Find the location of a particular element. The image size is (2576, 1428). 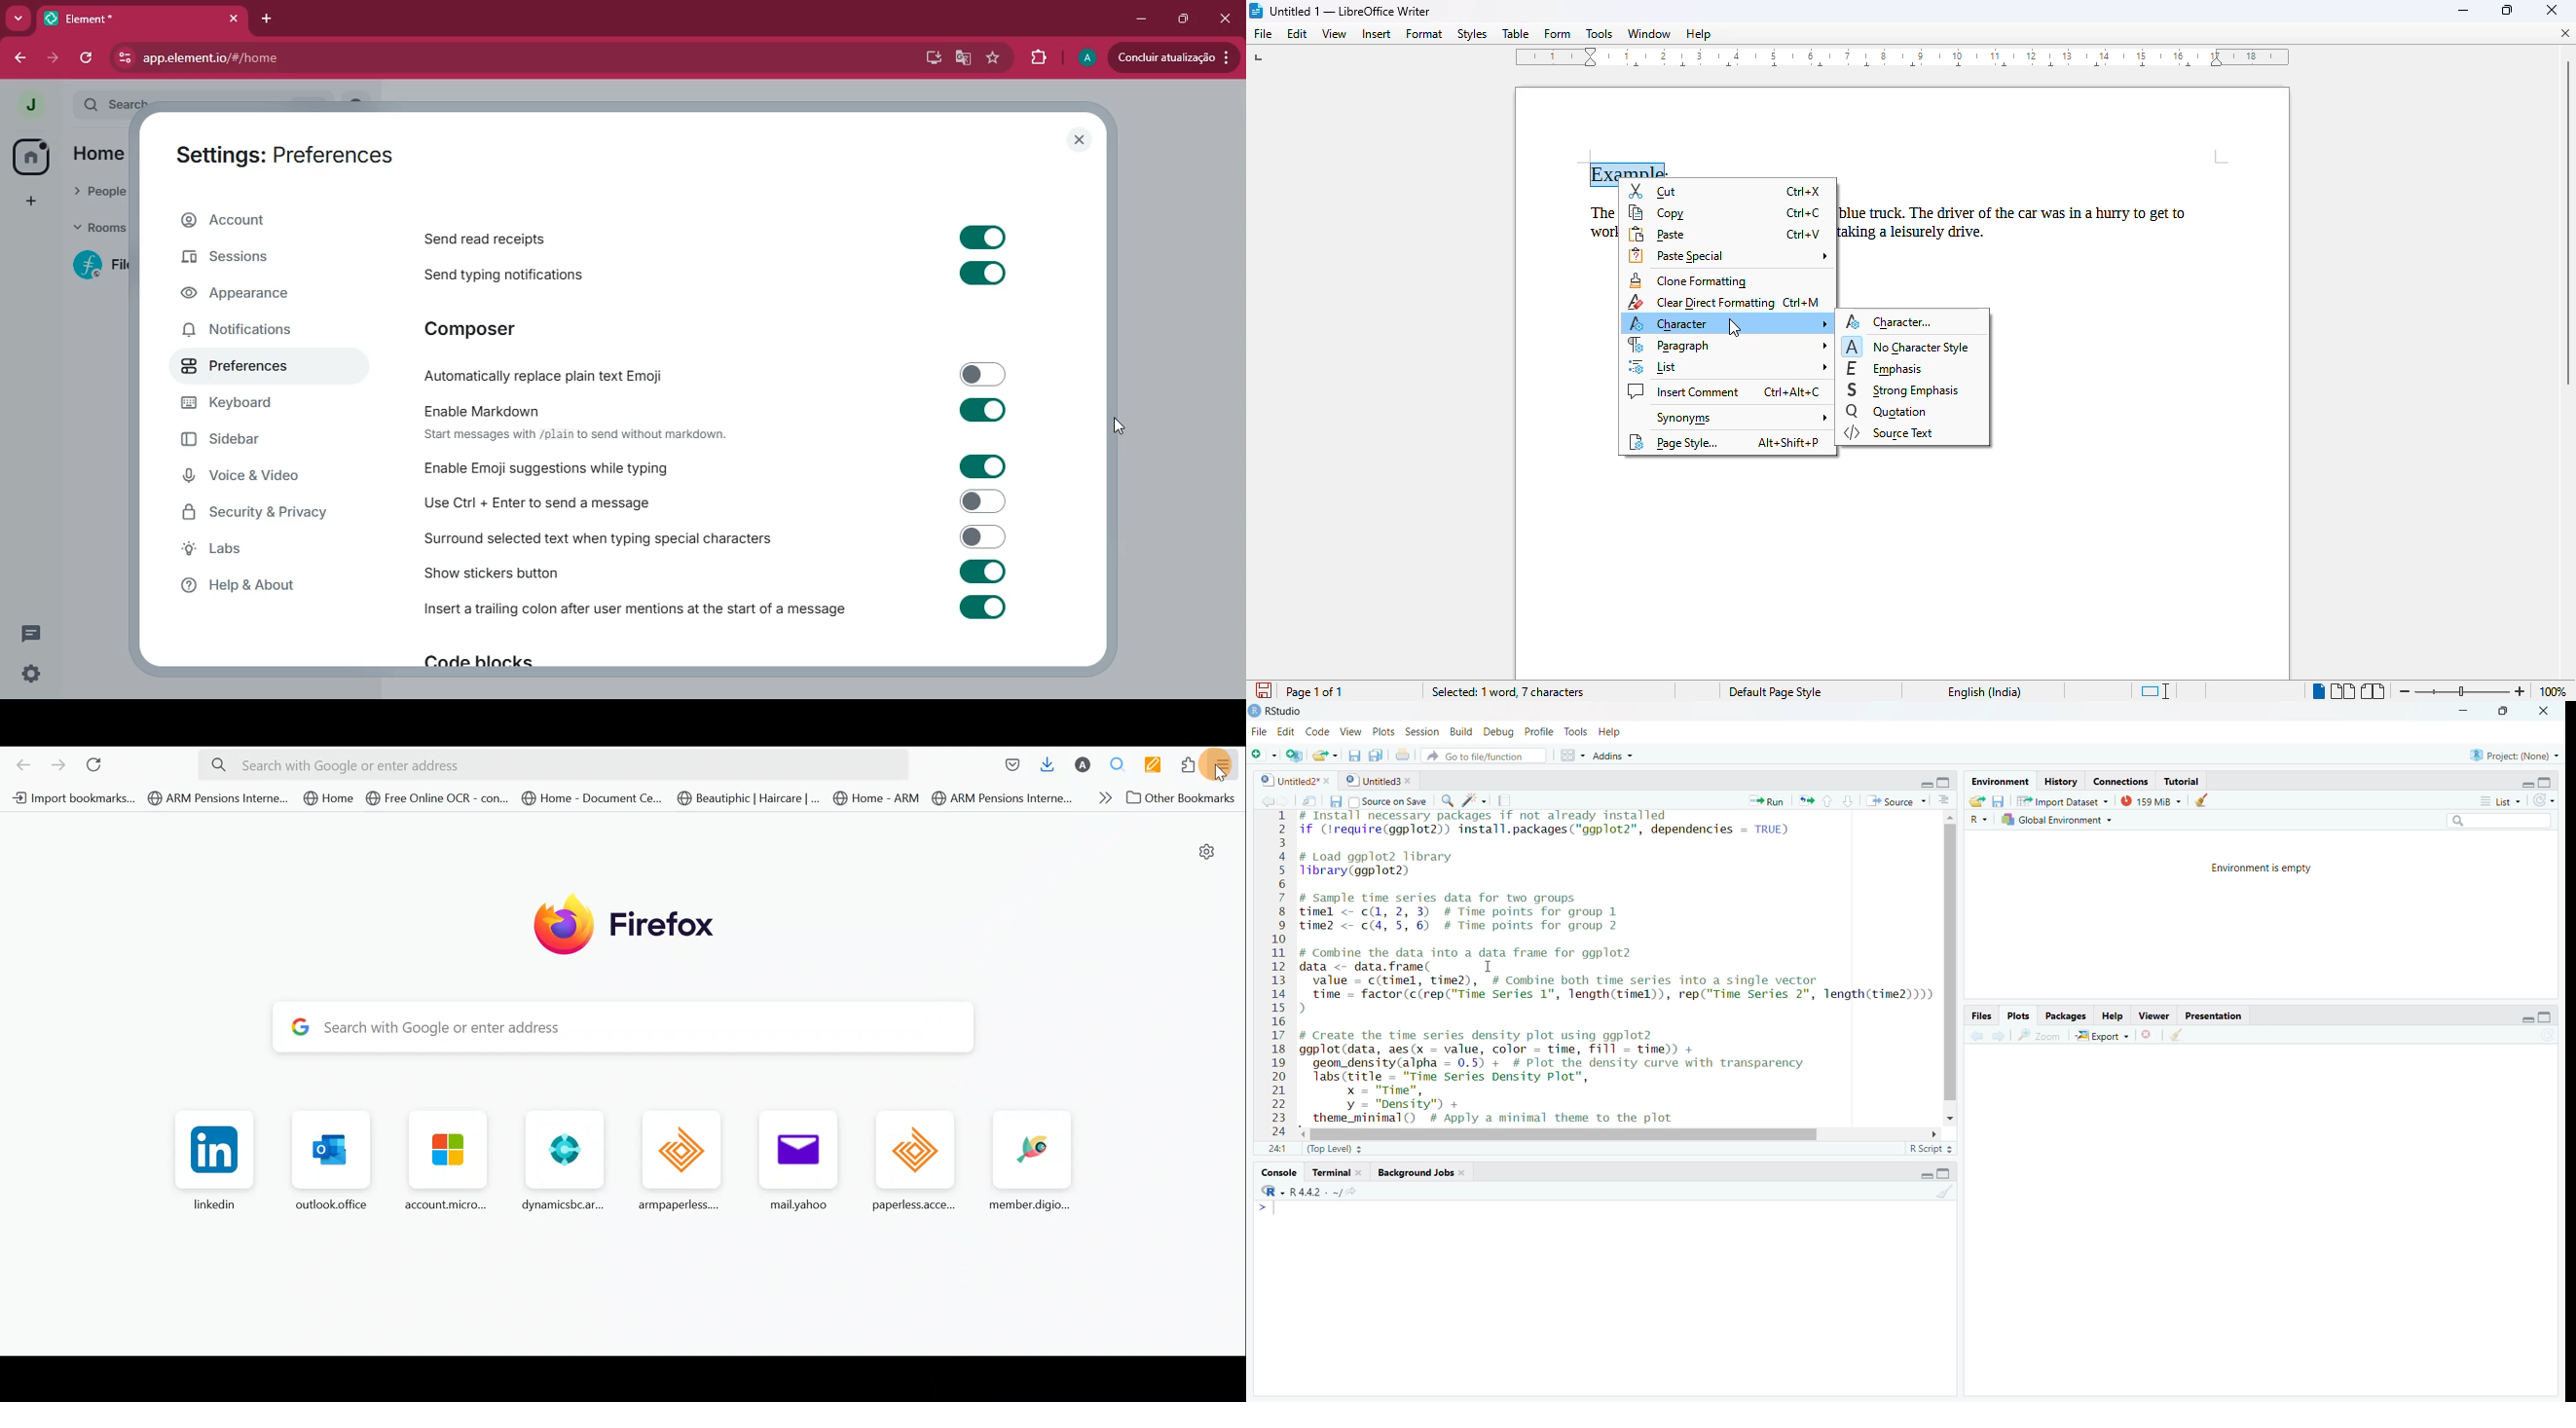

Delete is located at coordinates (2148, 1036).